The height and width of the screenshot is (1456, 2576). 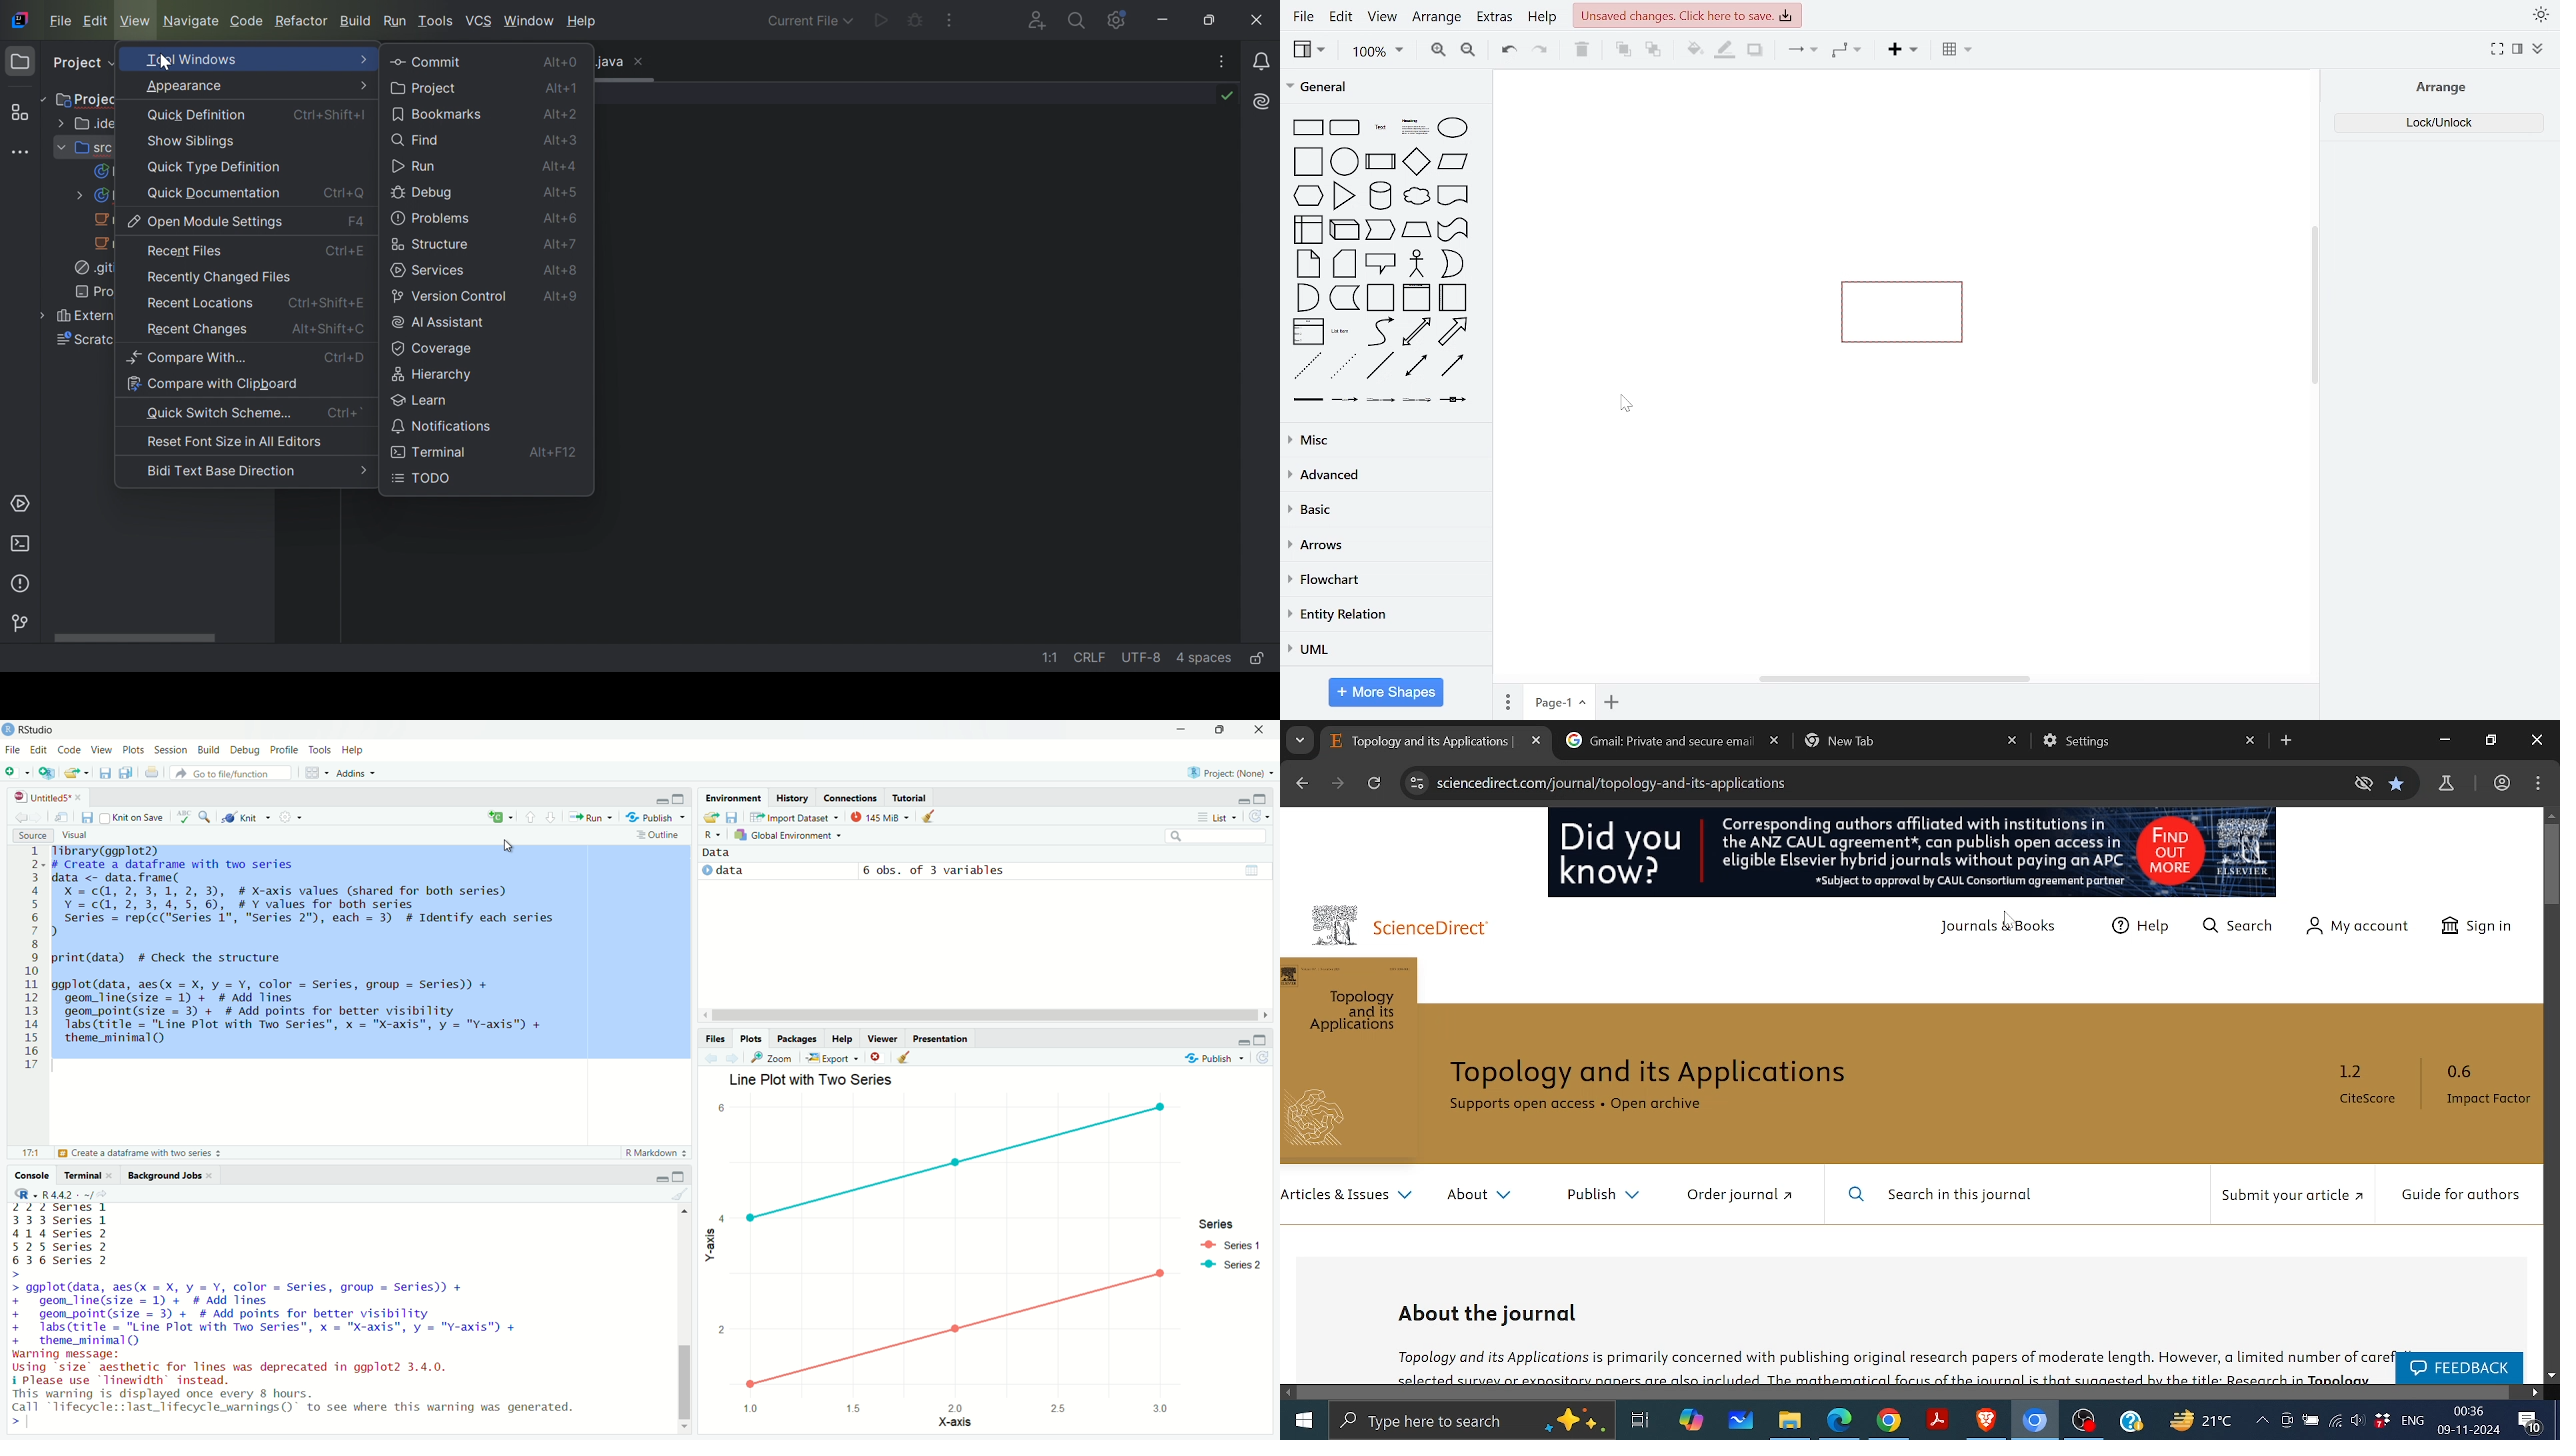 What do you see at coordinates (79, 835) in the screenshot?
I see `Visual` at bounding box center [79, 835].